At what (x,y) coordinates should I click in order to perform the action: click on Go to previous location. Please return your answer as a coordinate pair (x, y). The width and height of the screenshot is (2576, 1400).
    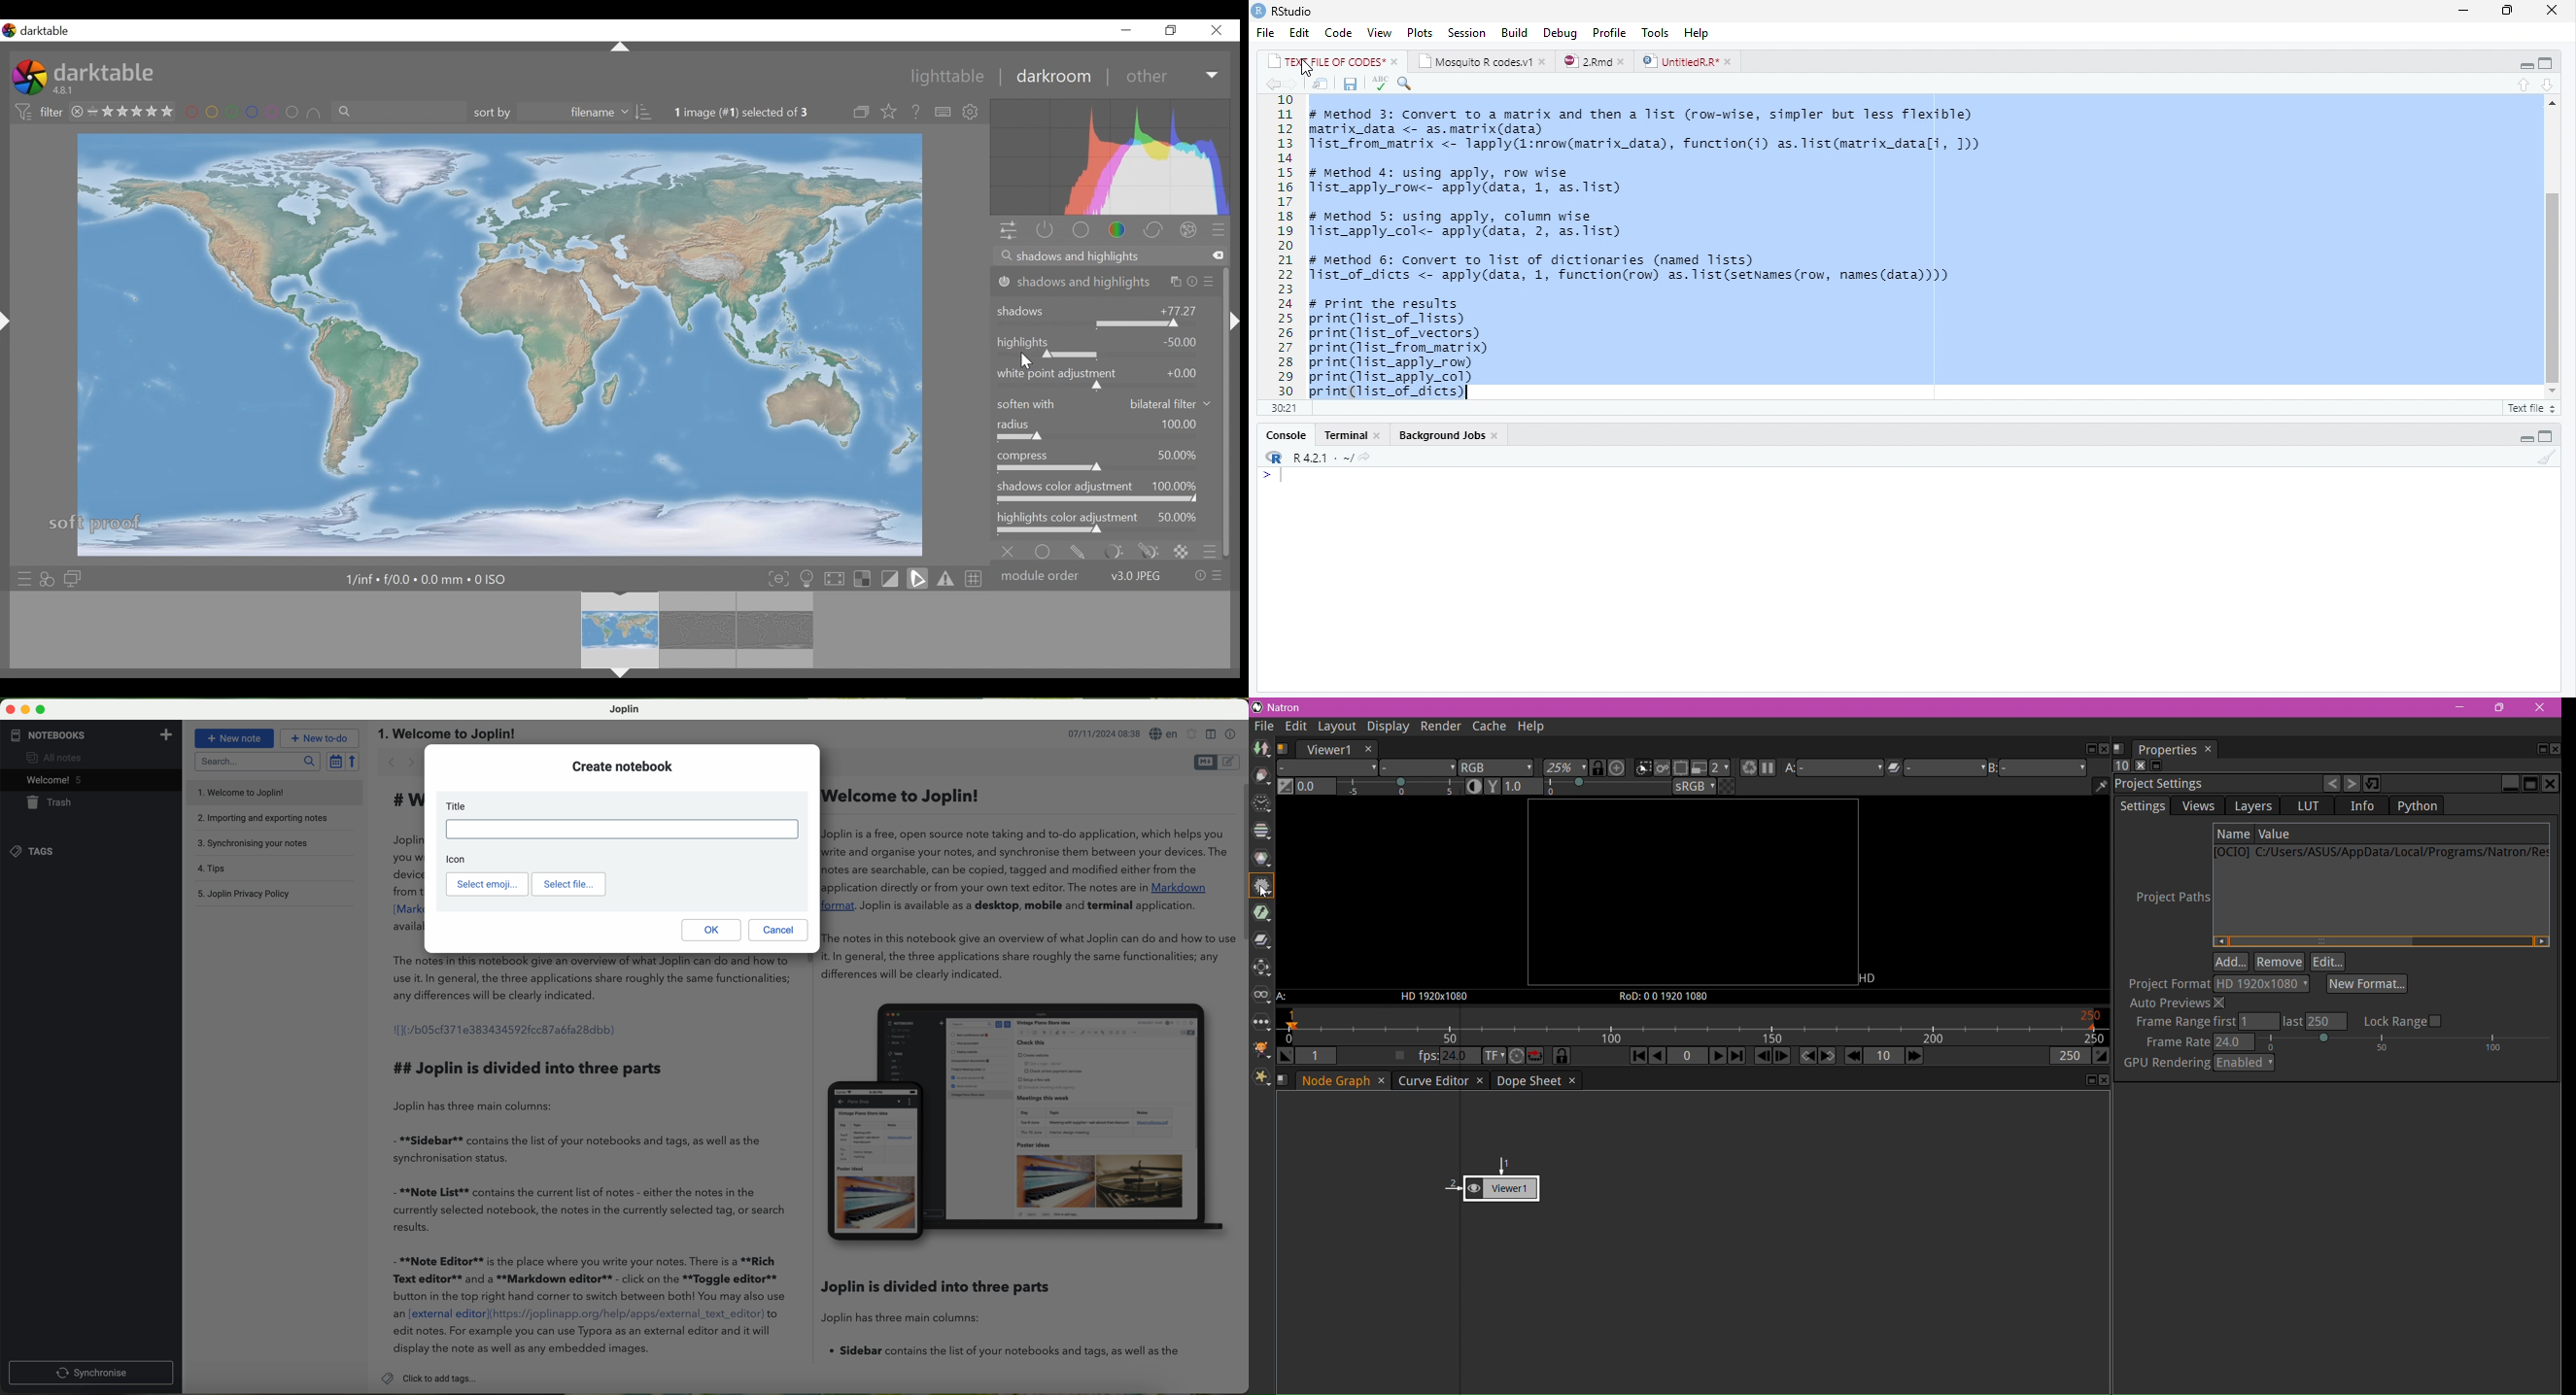
    Looking at the image, I should click on (1271, 86).